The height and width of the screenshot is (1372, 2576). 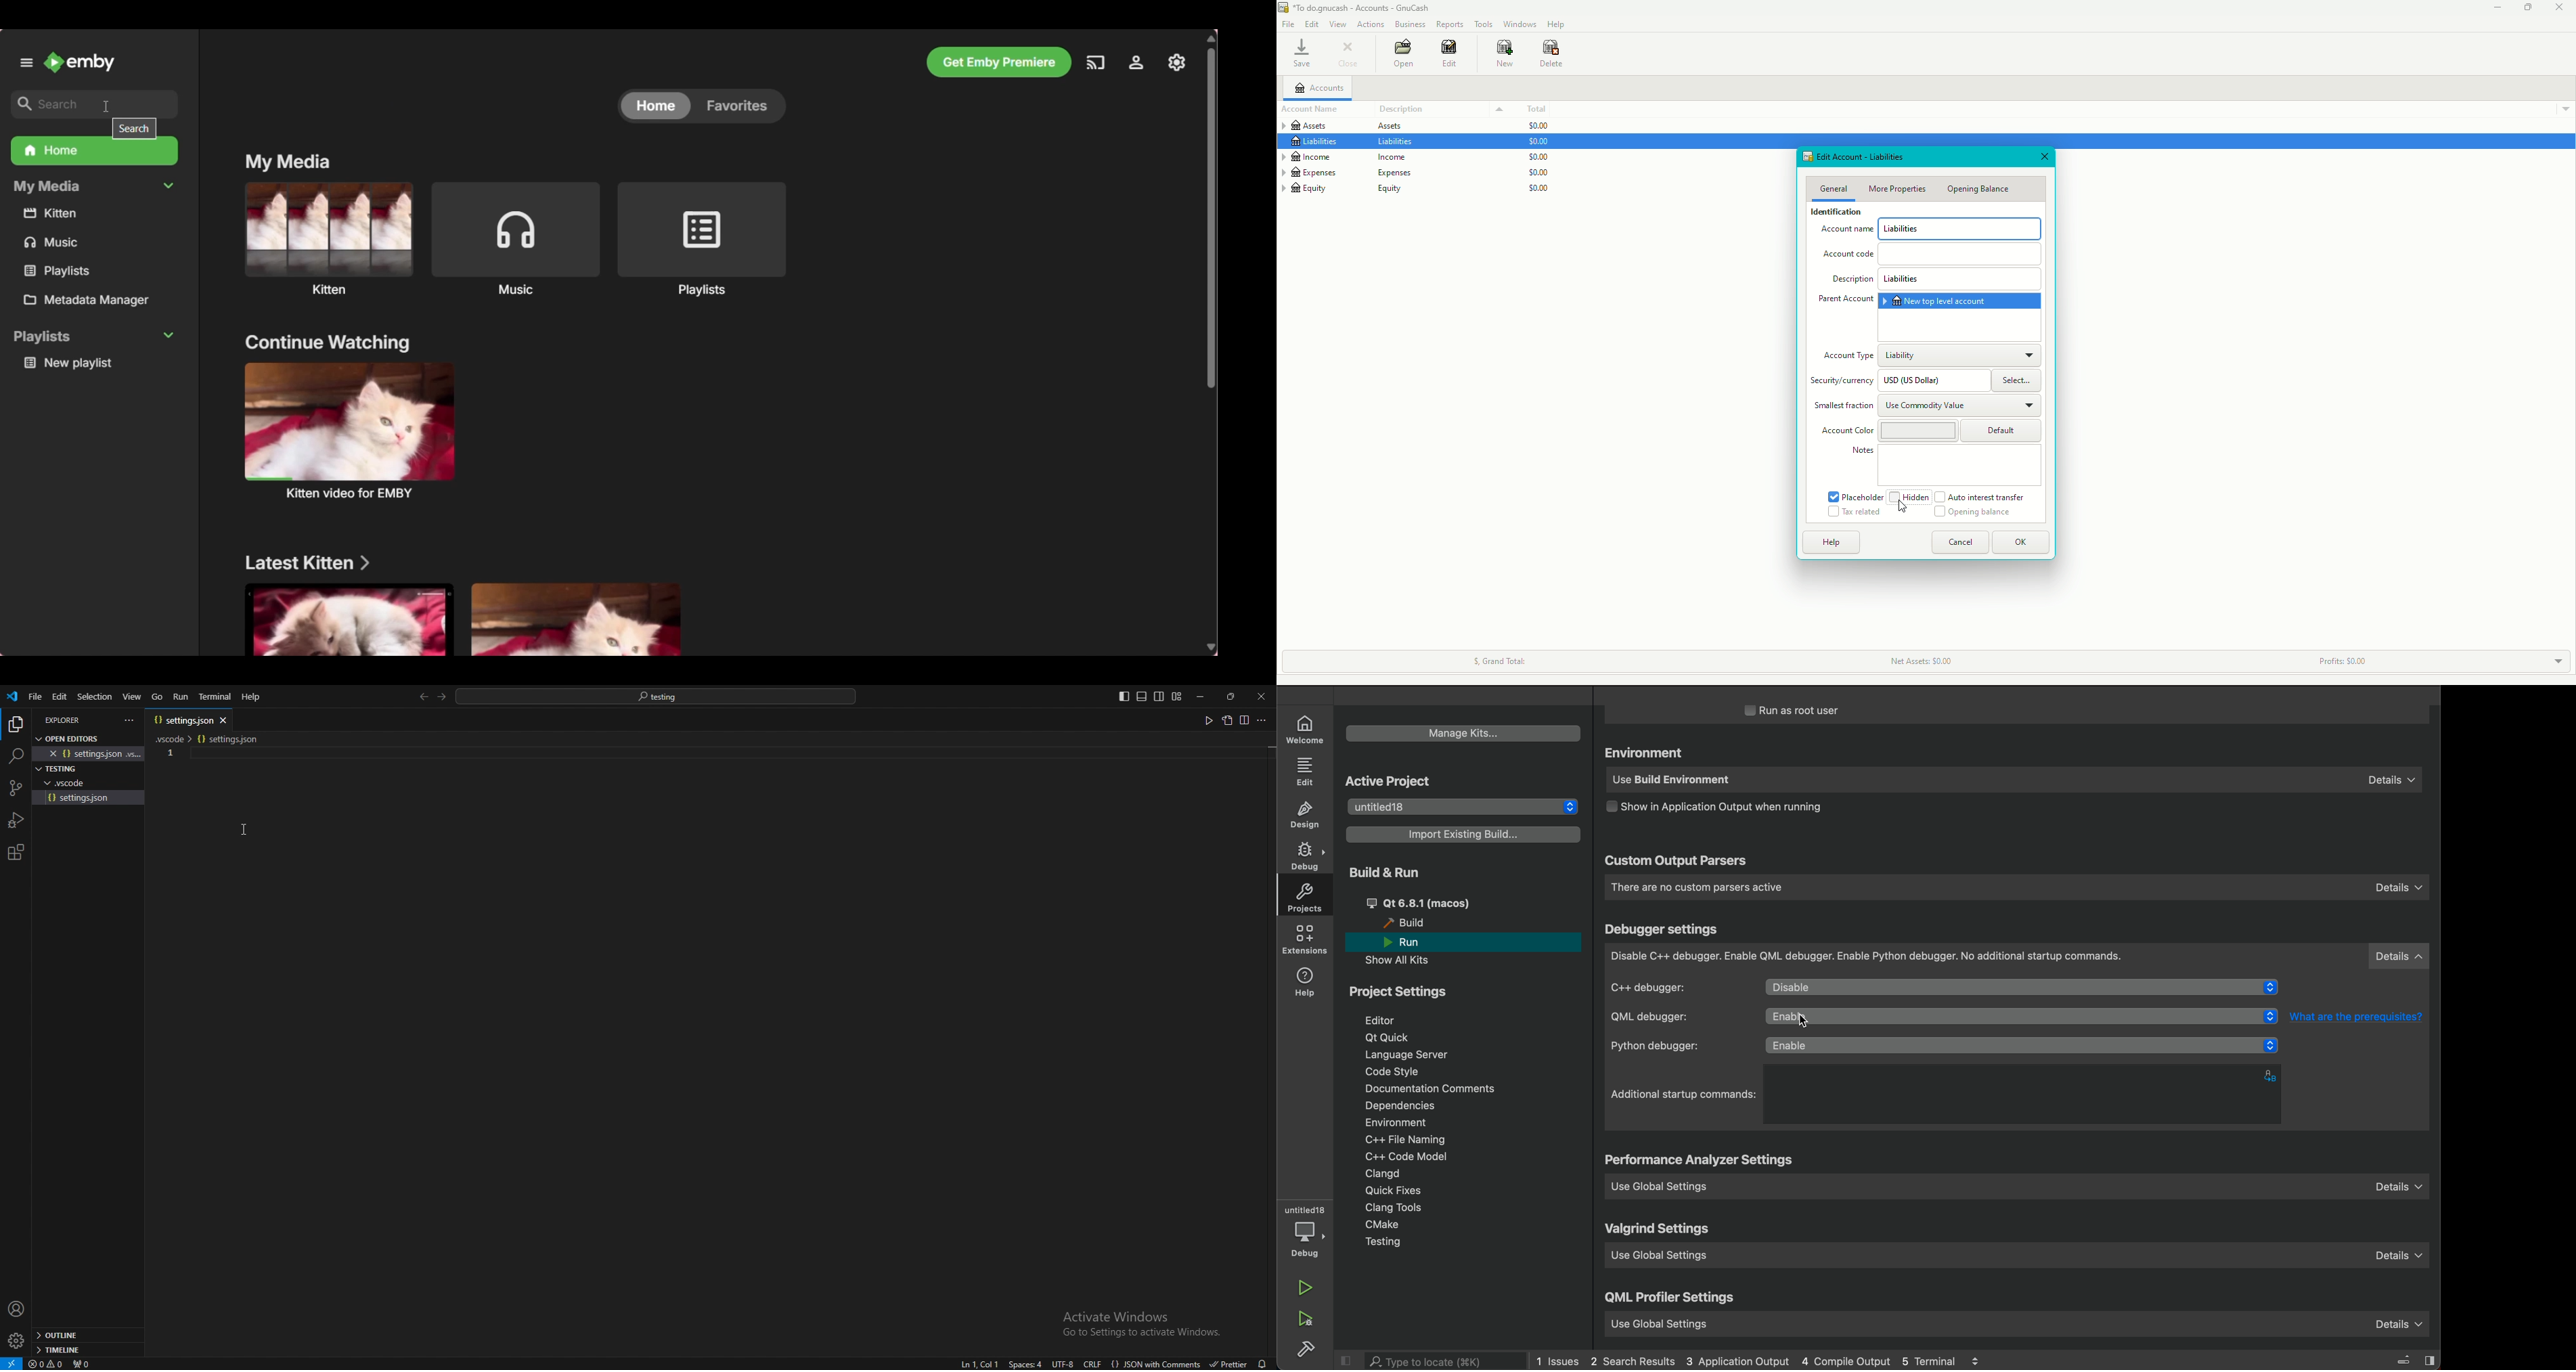 What do you see at coordinates (2043, 156) in the screenshot?
I see `Close` at bounding box center [2043, 156].